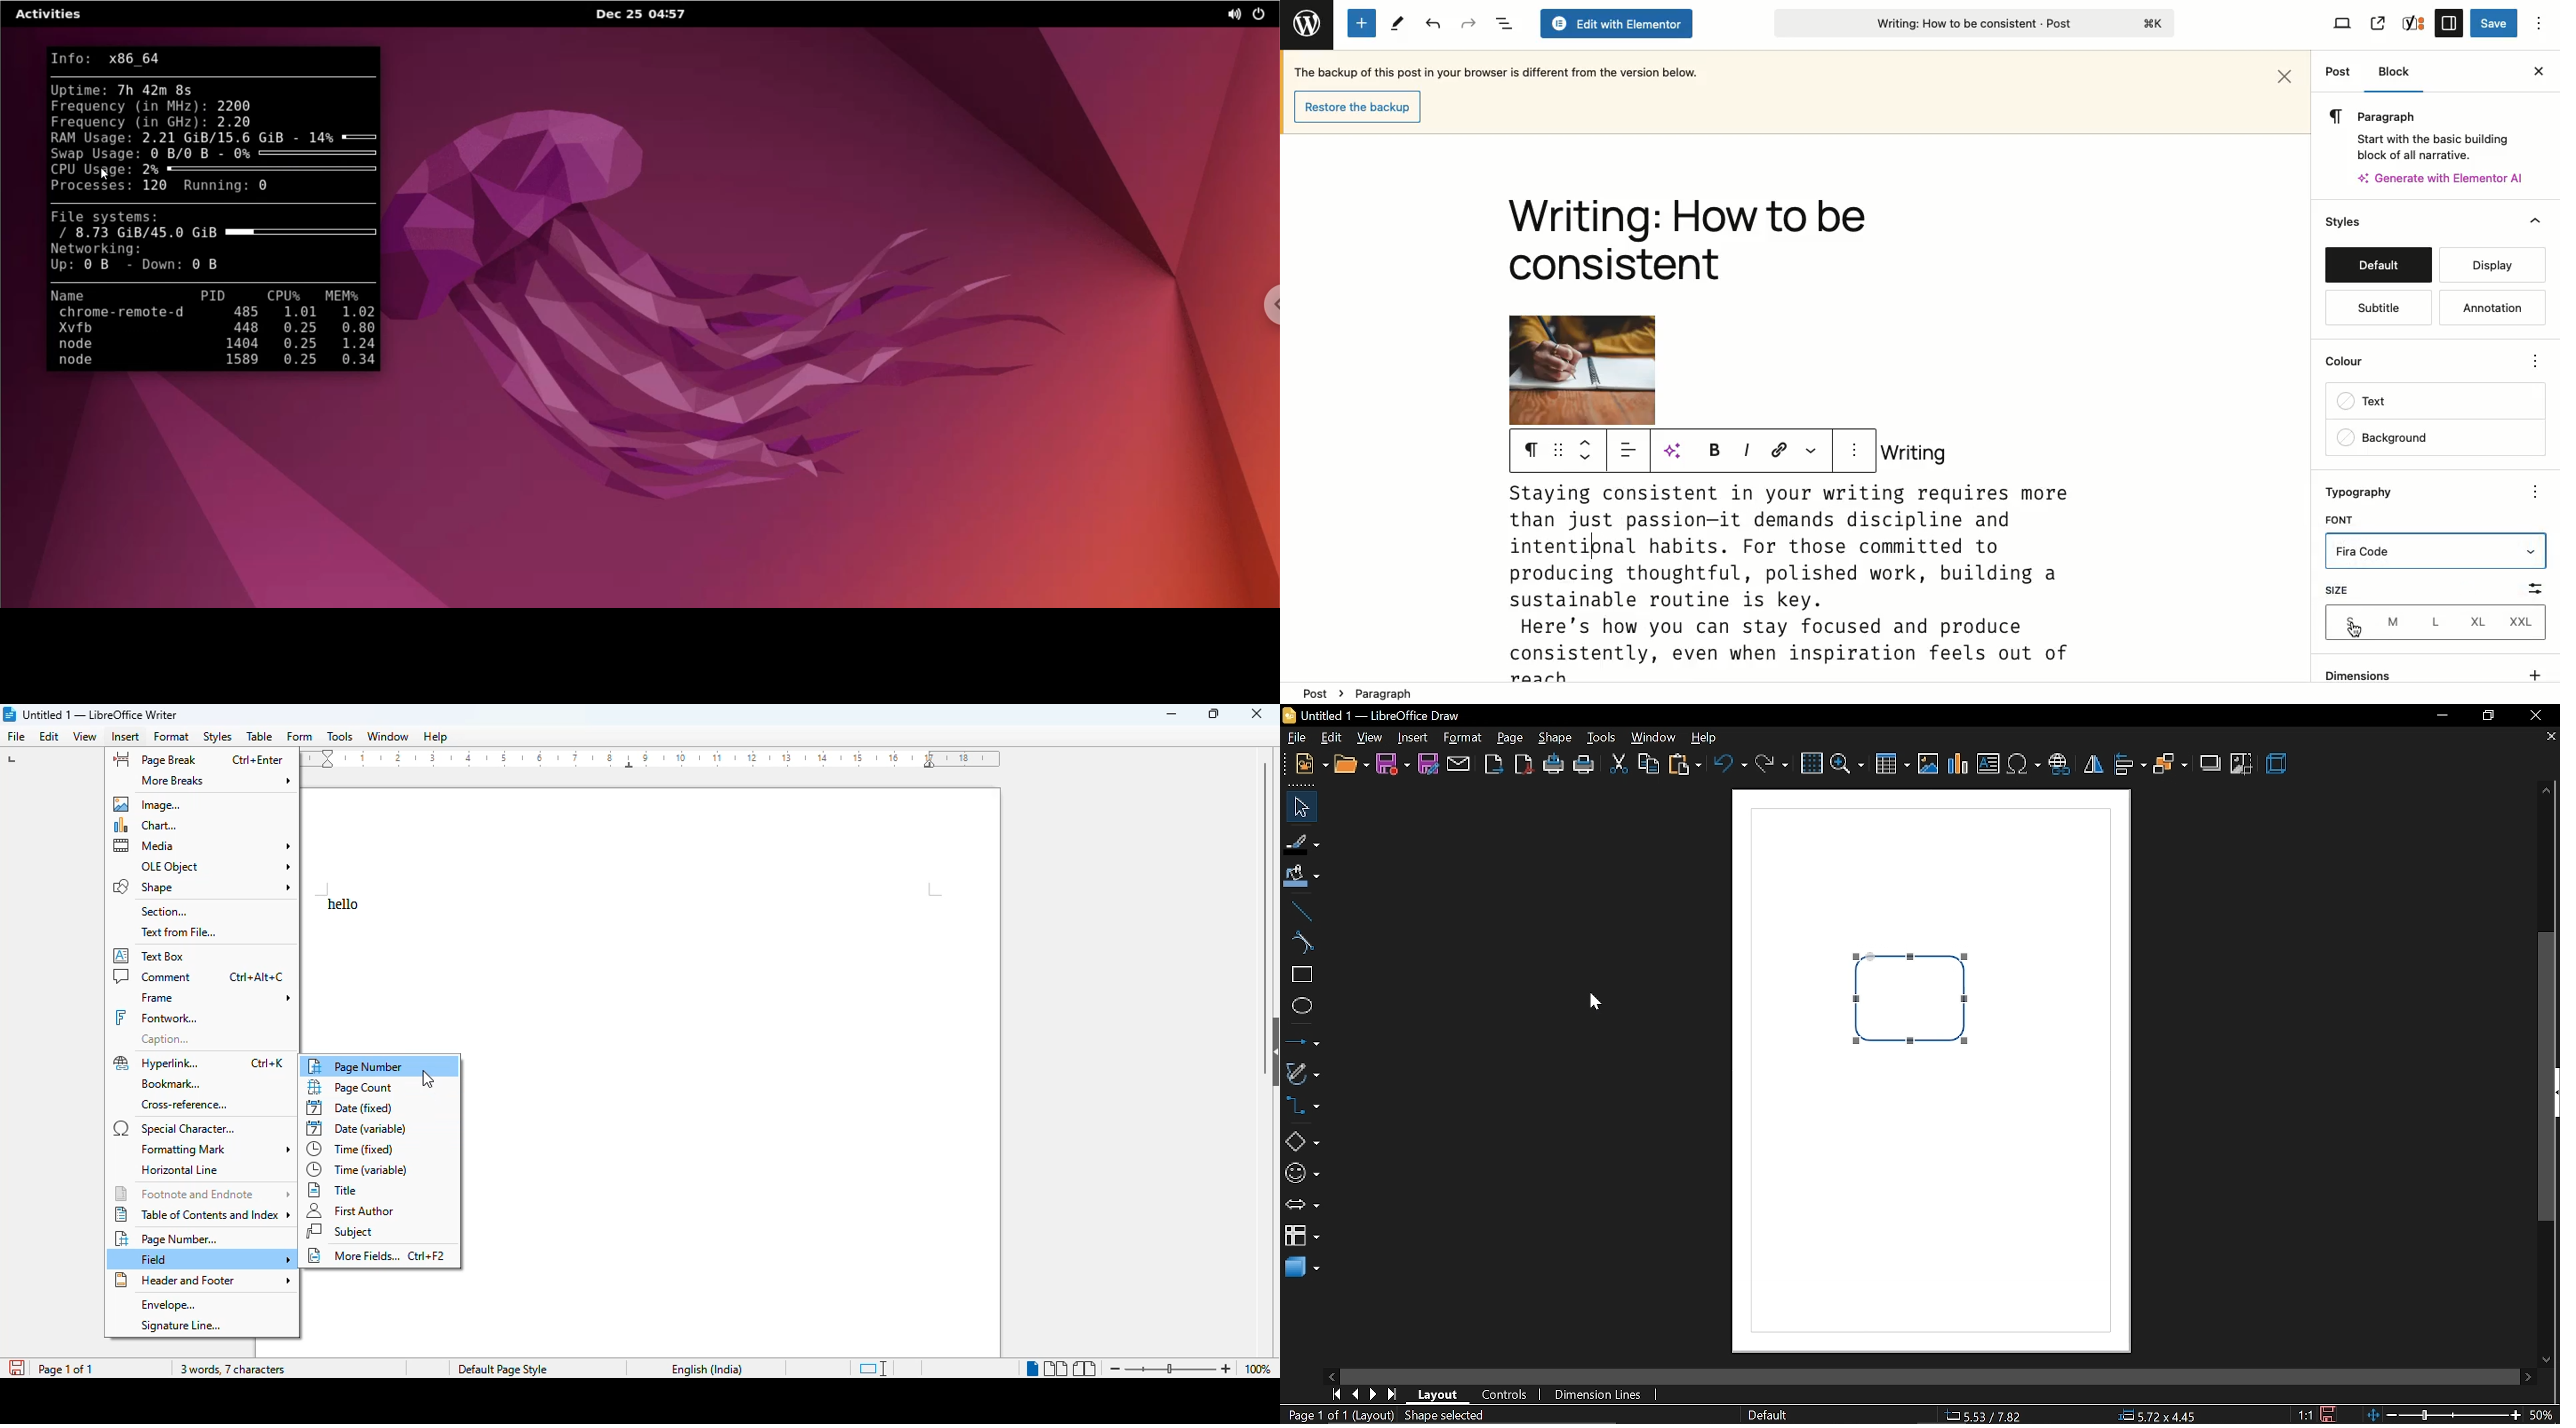  I want to click on click to save document, so click(17, 1368).